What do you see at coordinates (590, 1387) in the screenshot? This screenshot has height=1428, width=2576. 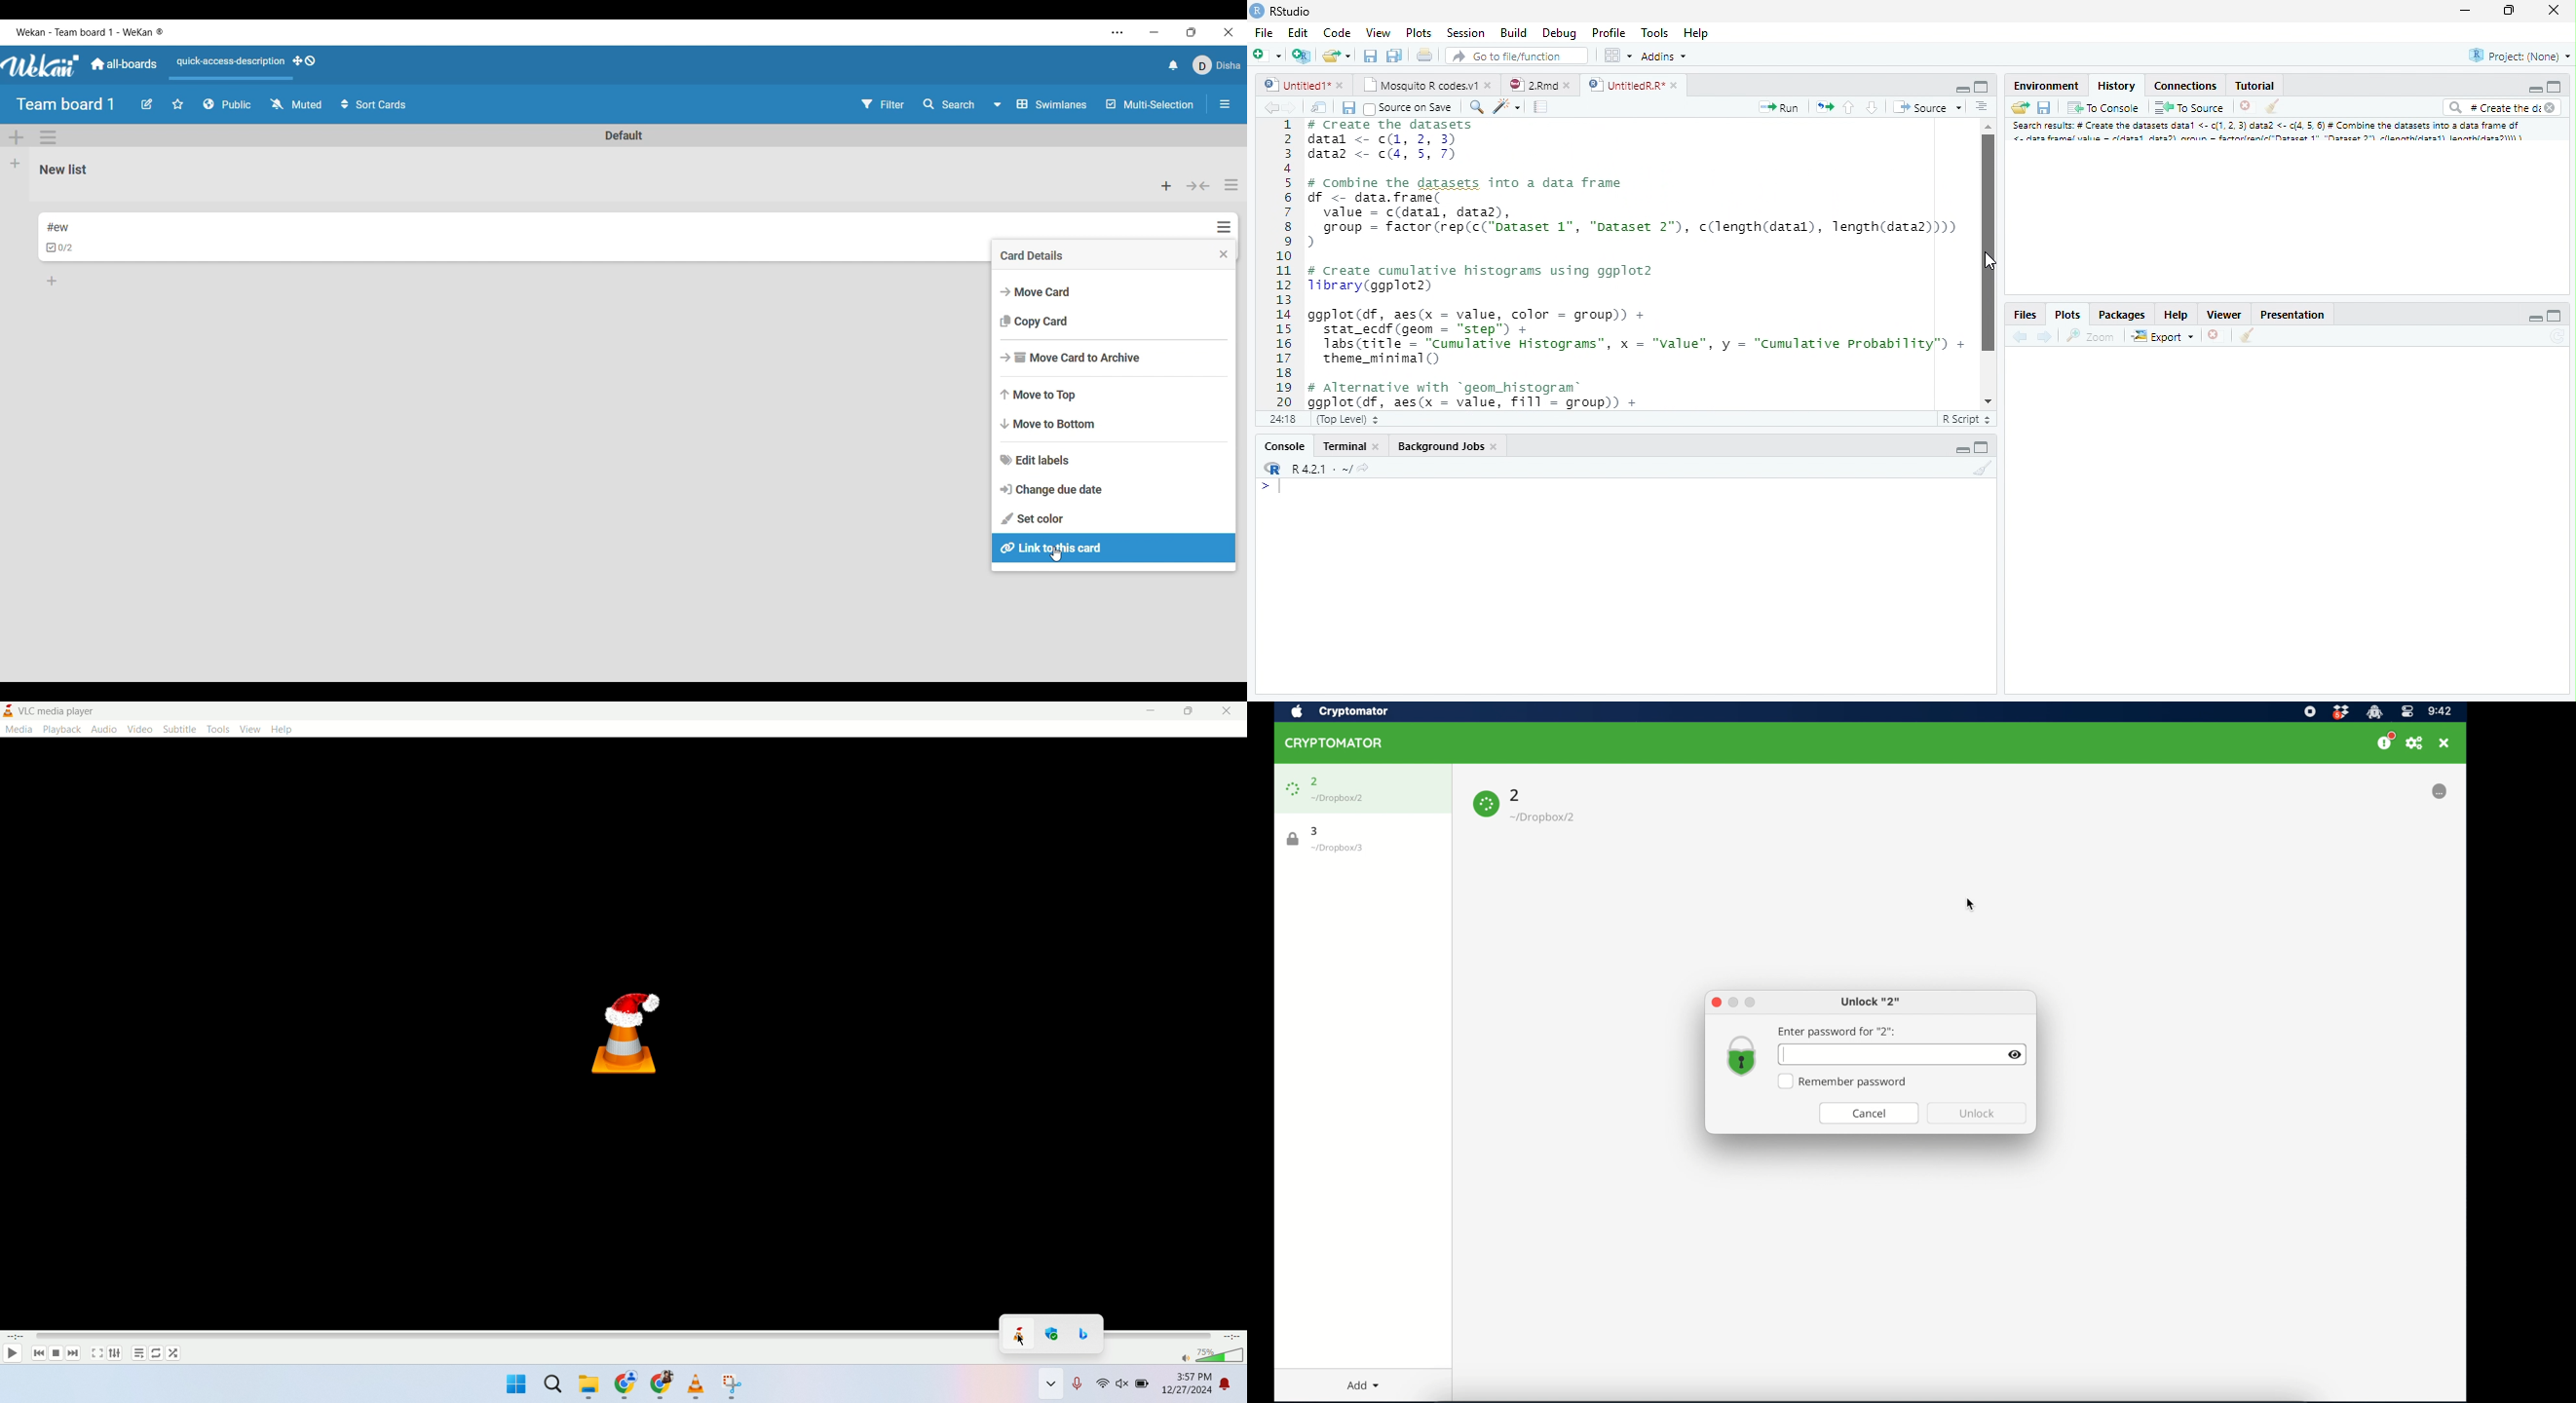 I see `file exlporer` at bounding box center [590, 1387].